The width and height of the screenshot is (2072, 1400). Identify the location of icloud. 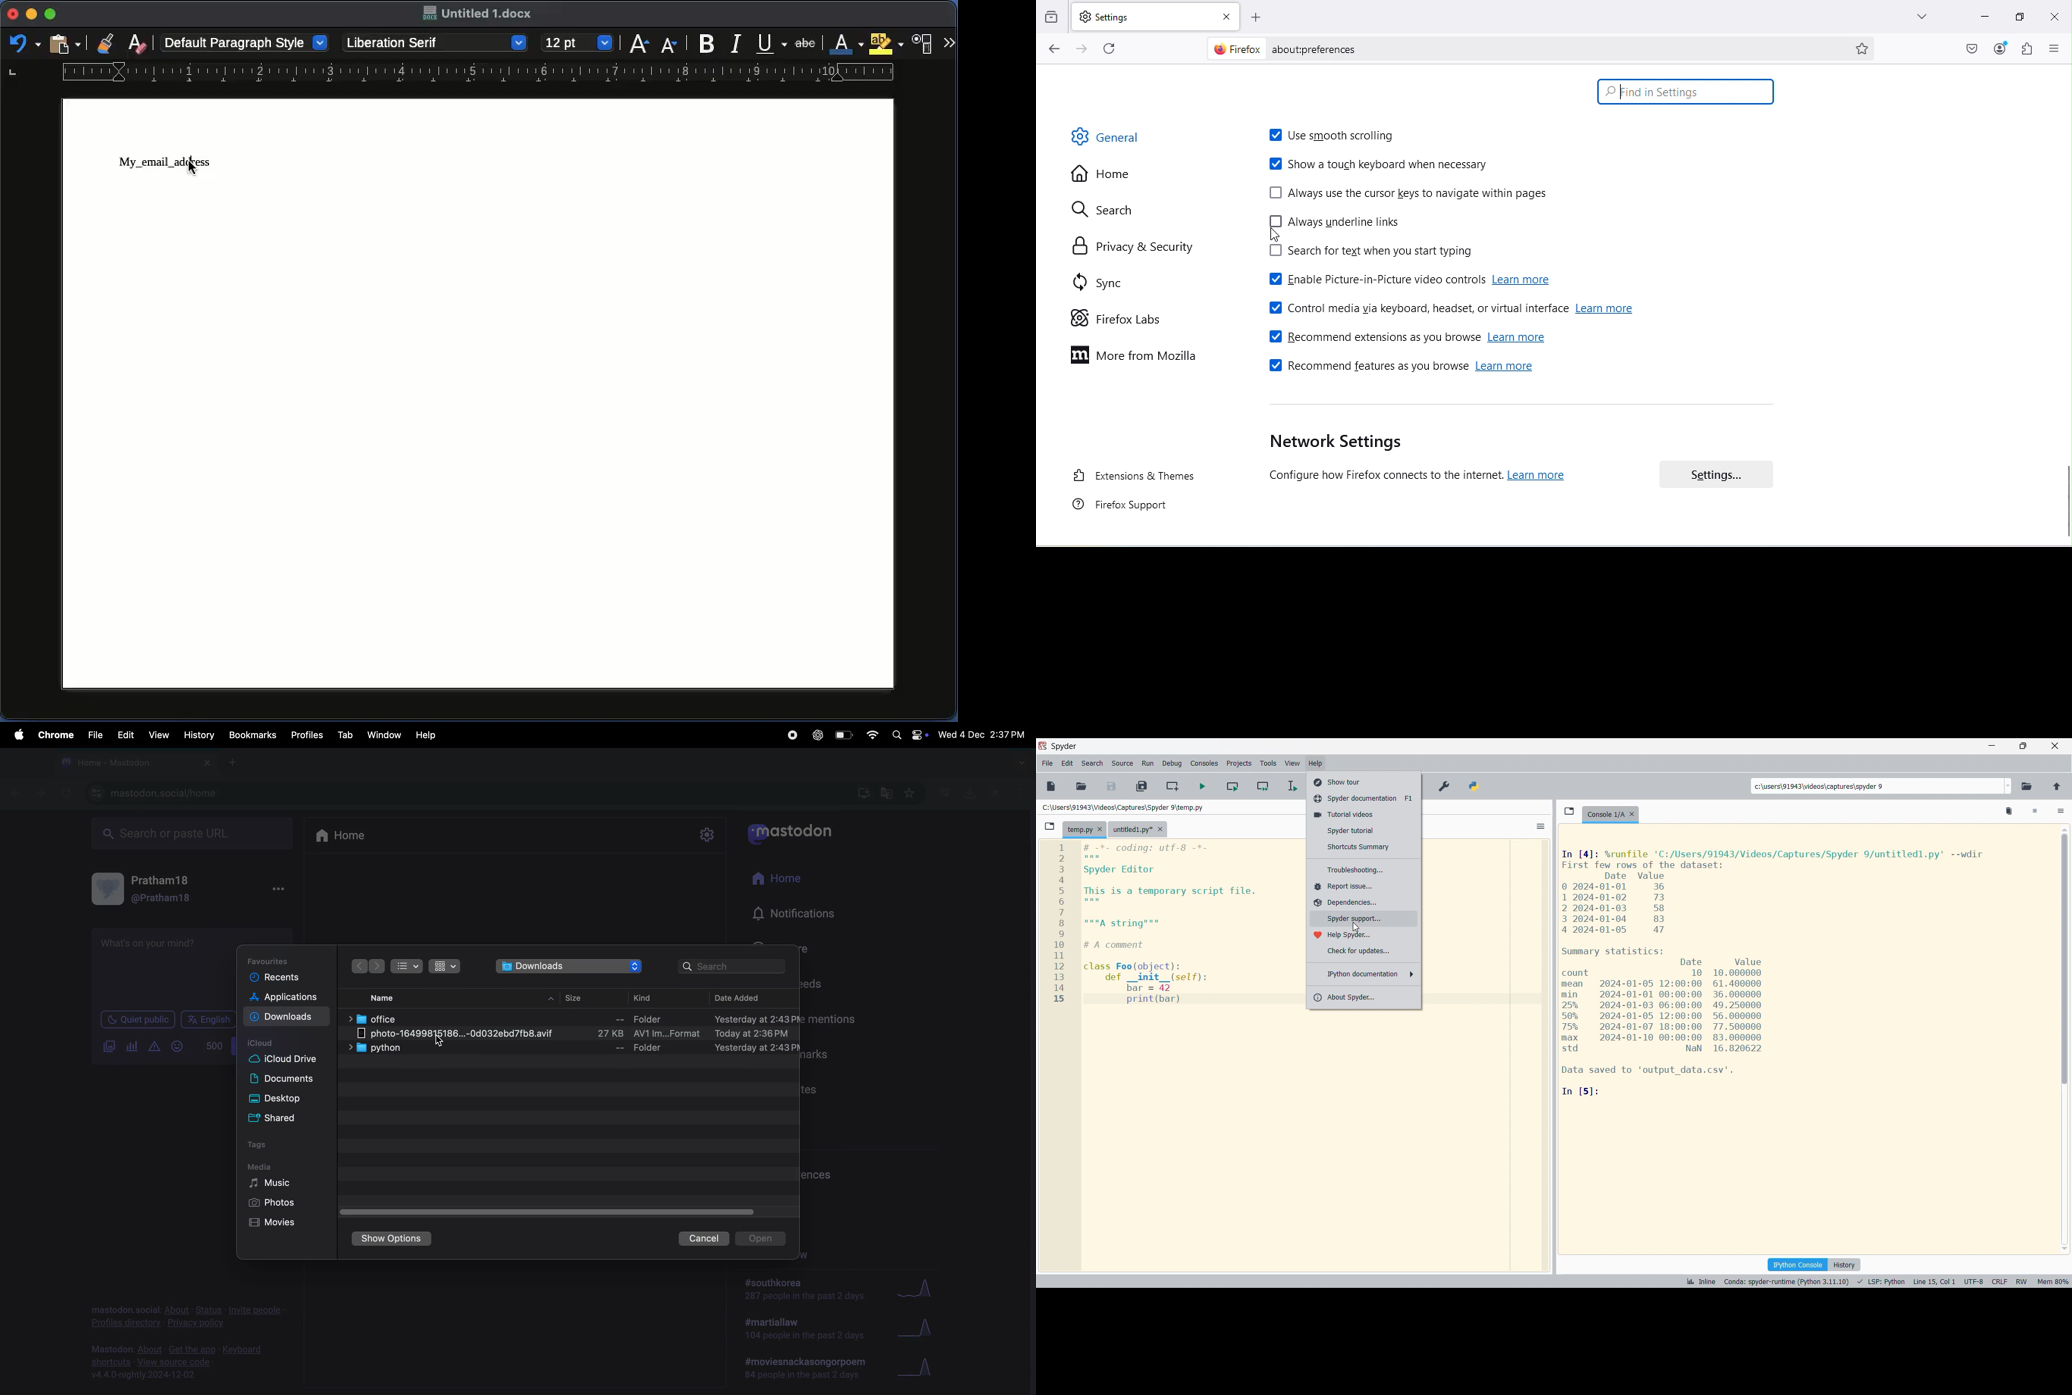
(263, 1044).